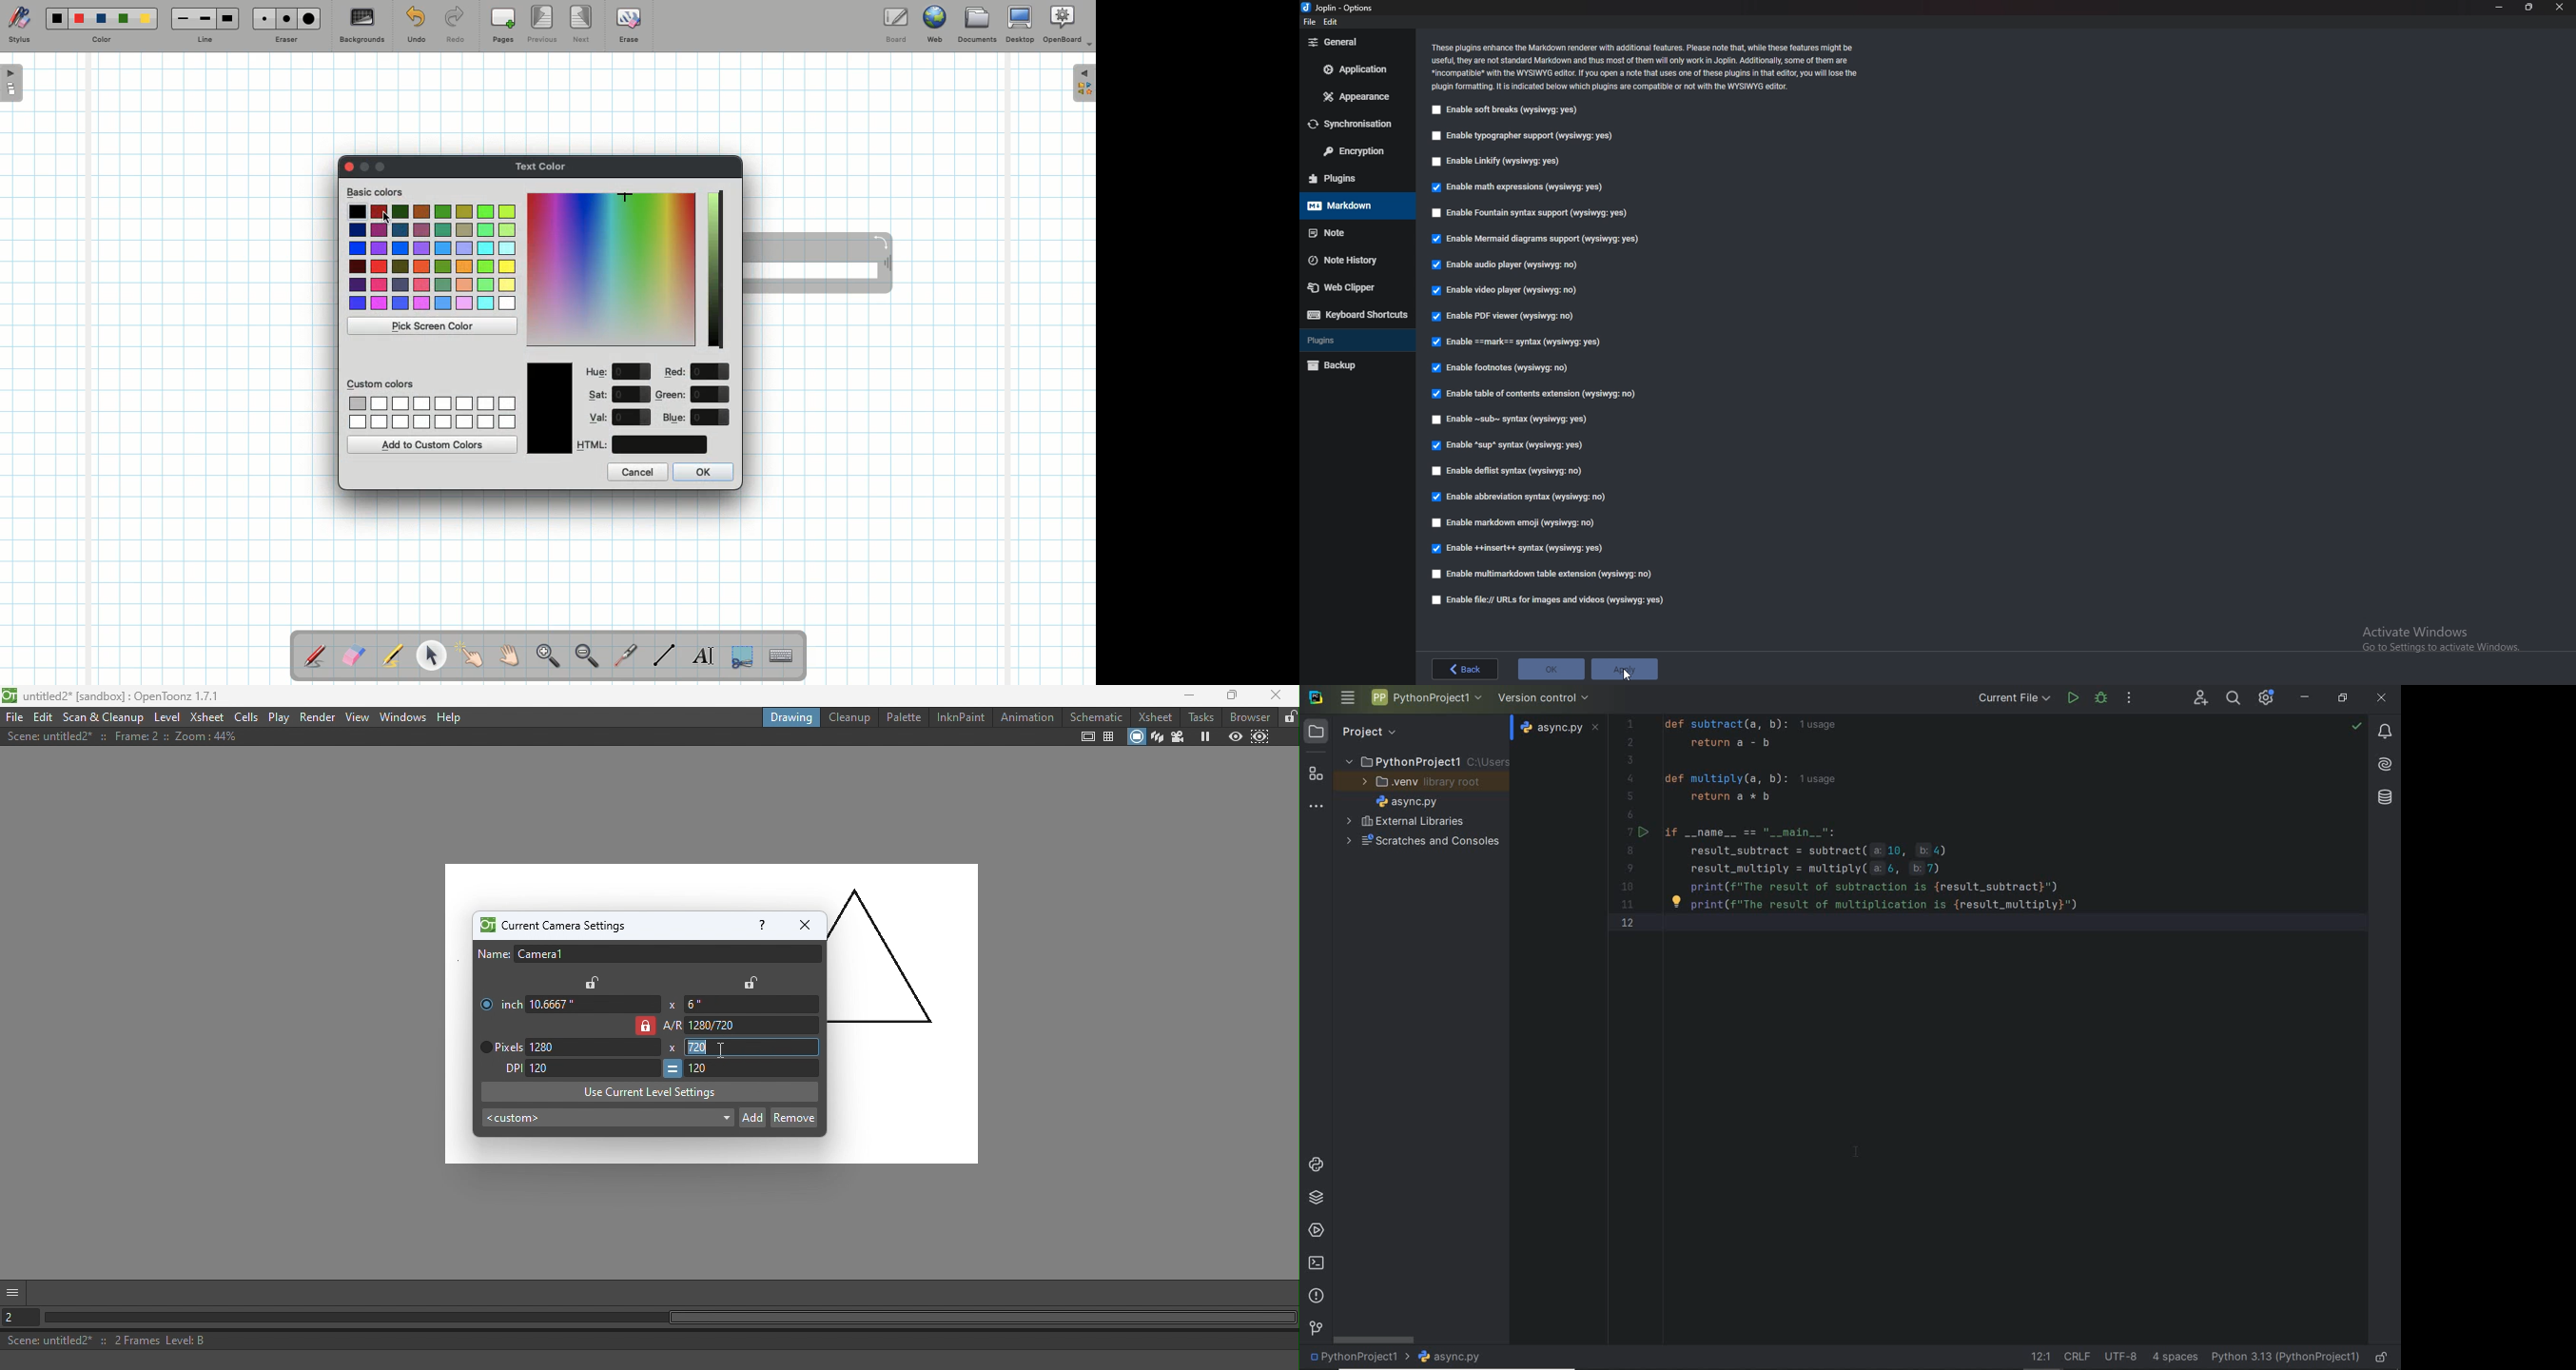 The image size is (2576, 1372). I want to click on close, so click(2560, 7).